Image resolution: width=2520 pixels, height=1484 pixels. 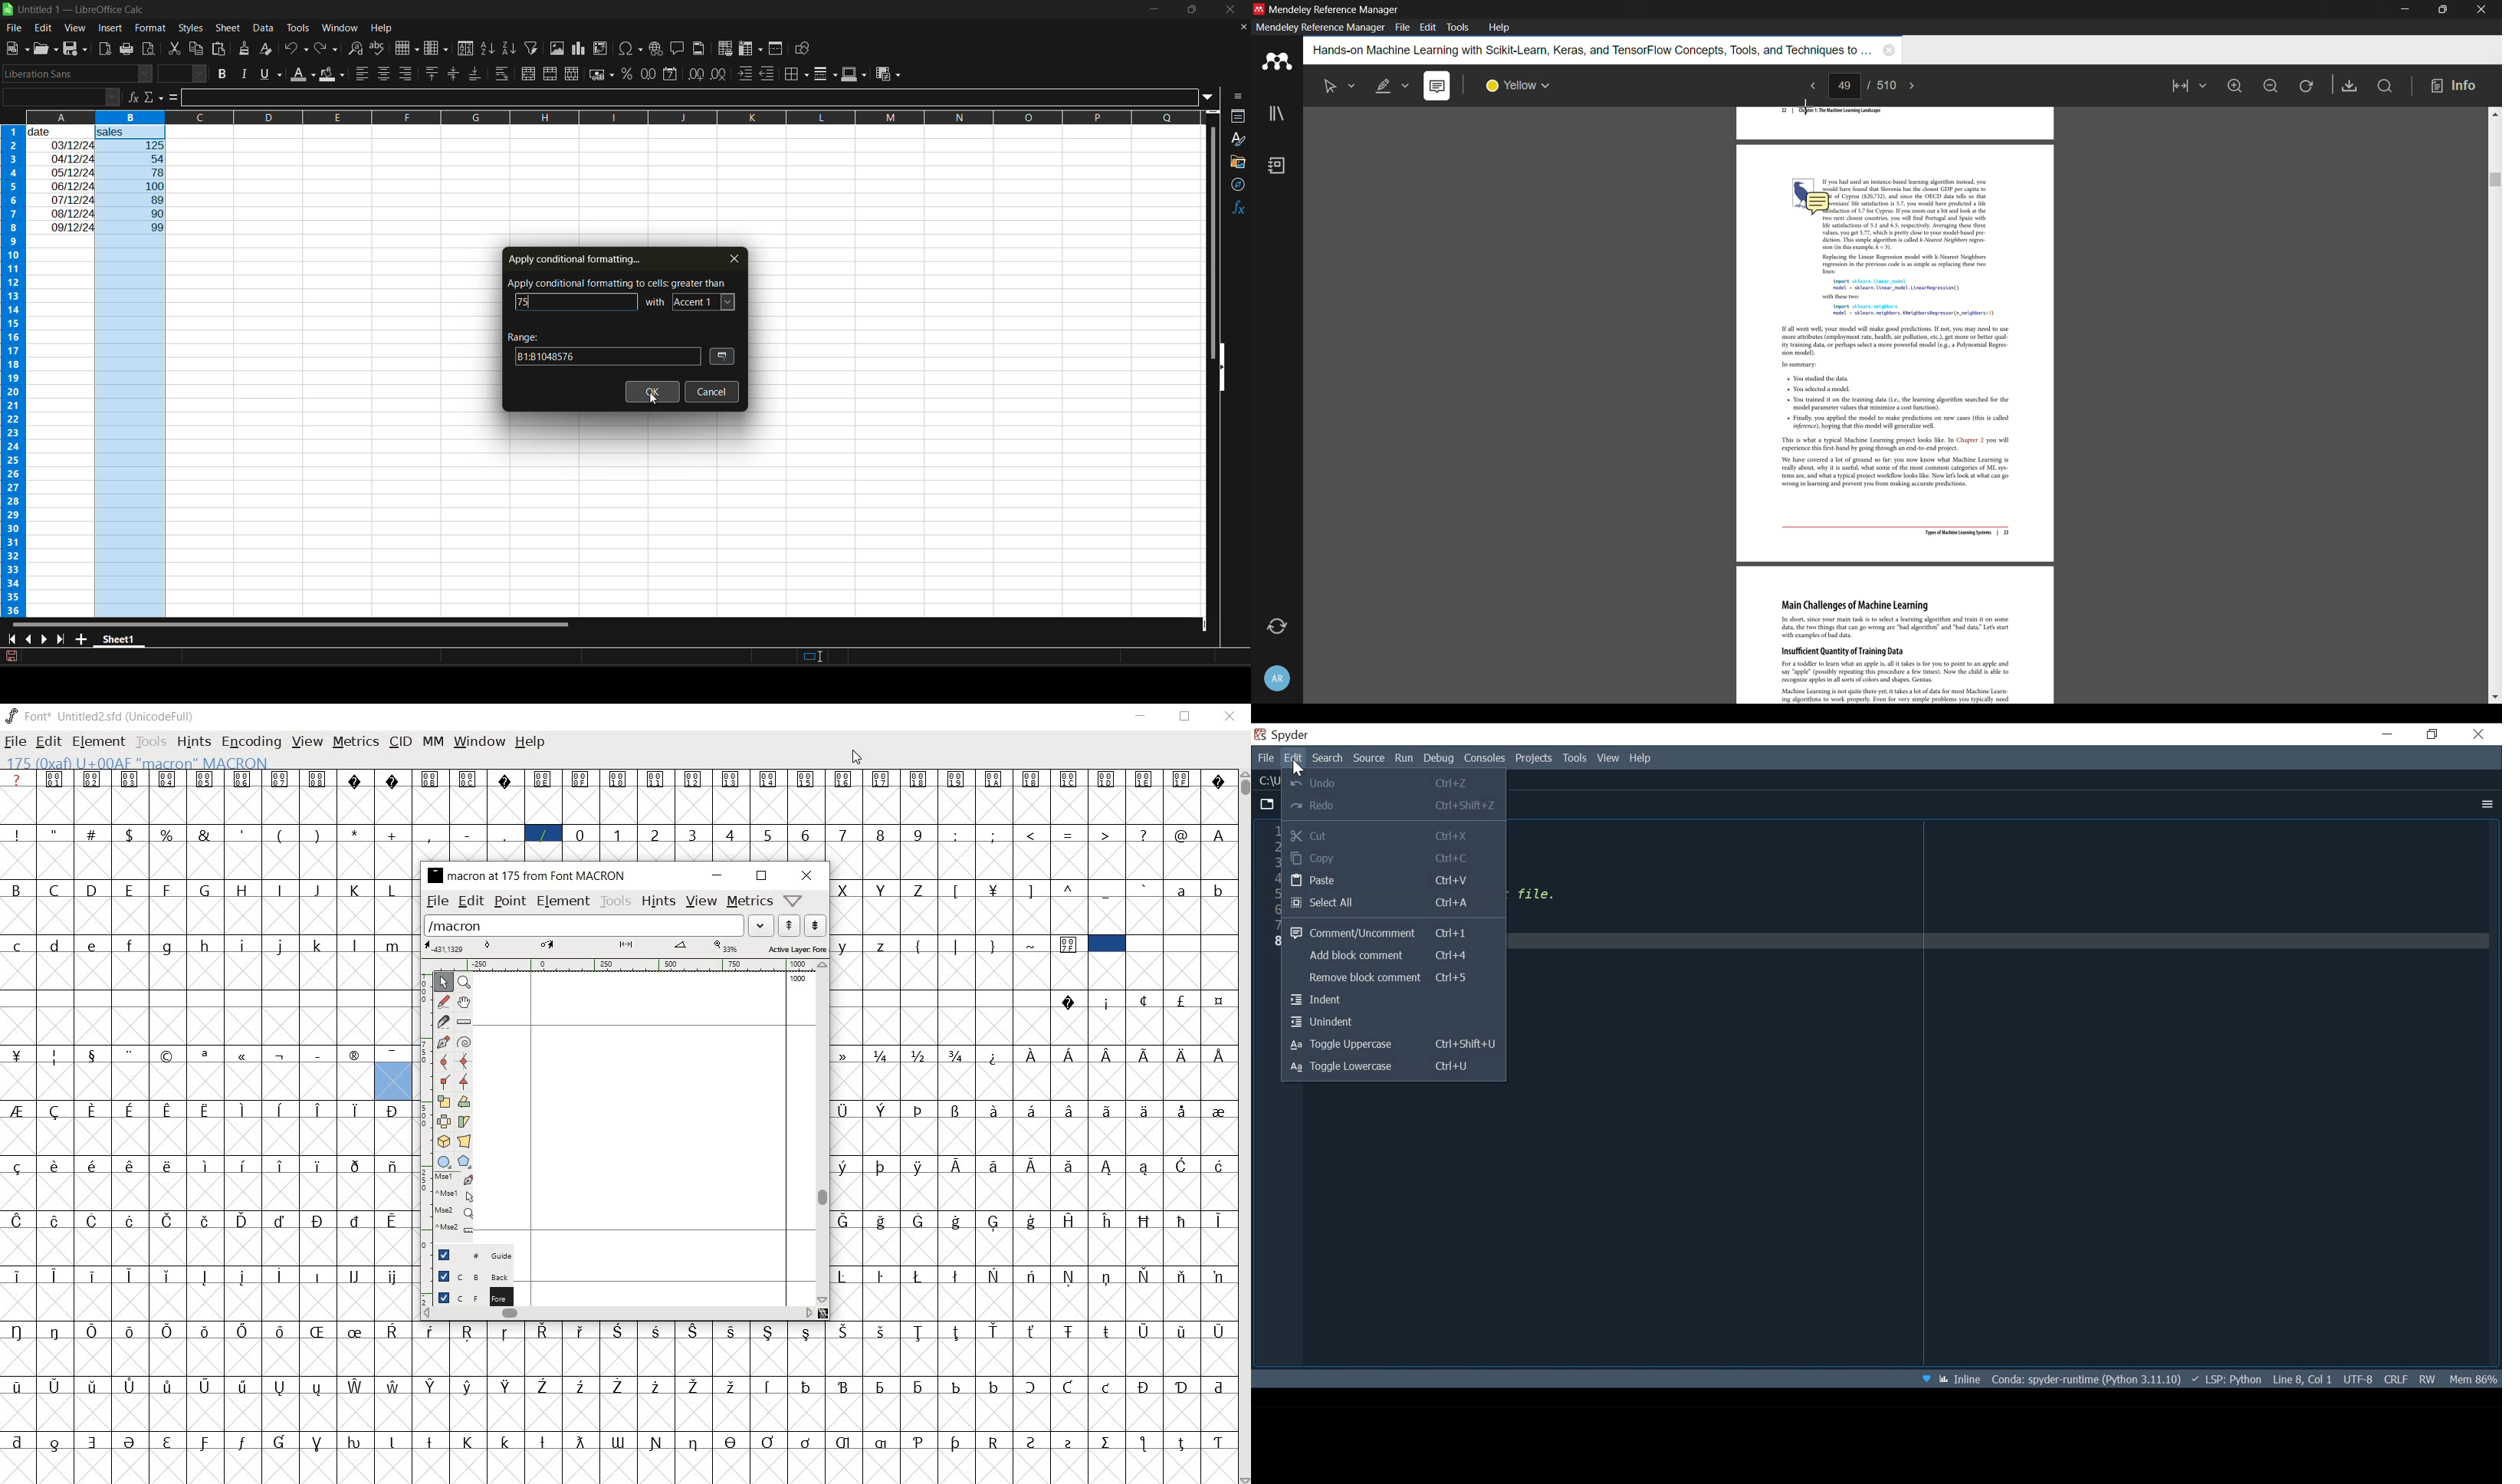 I want to click on Symbol, so click(x=994, y=1055).